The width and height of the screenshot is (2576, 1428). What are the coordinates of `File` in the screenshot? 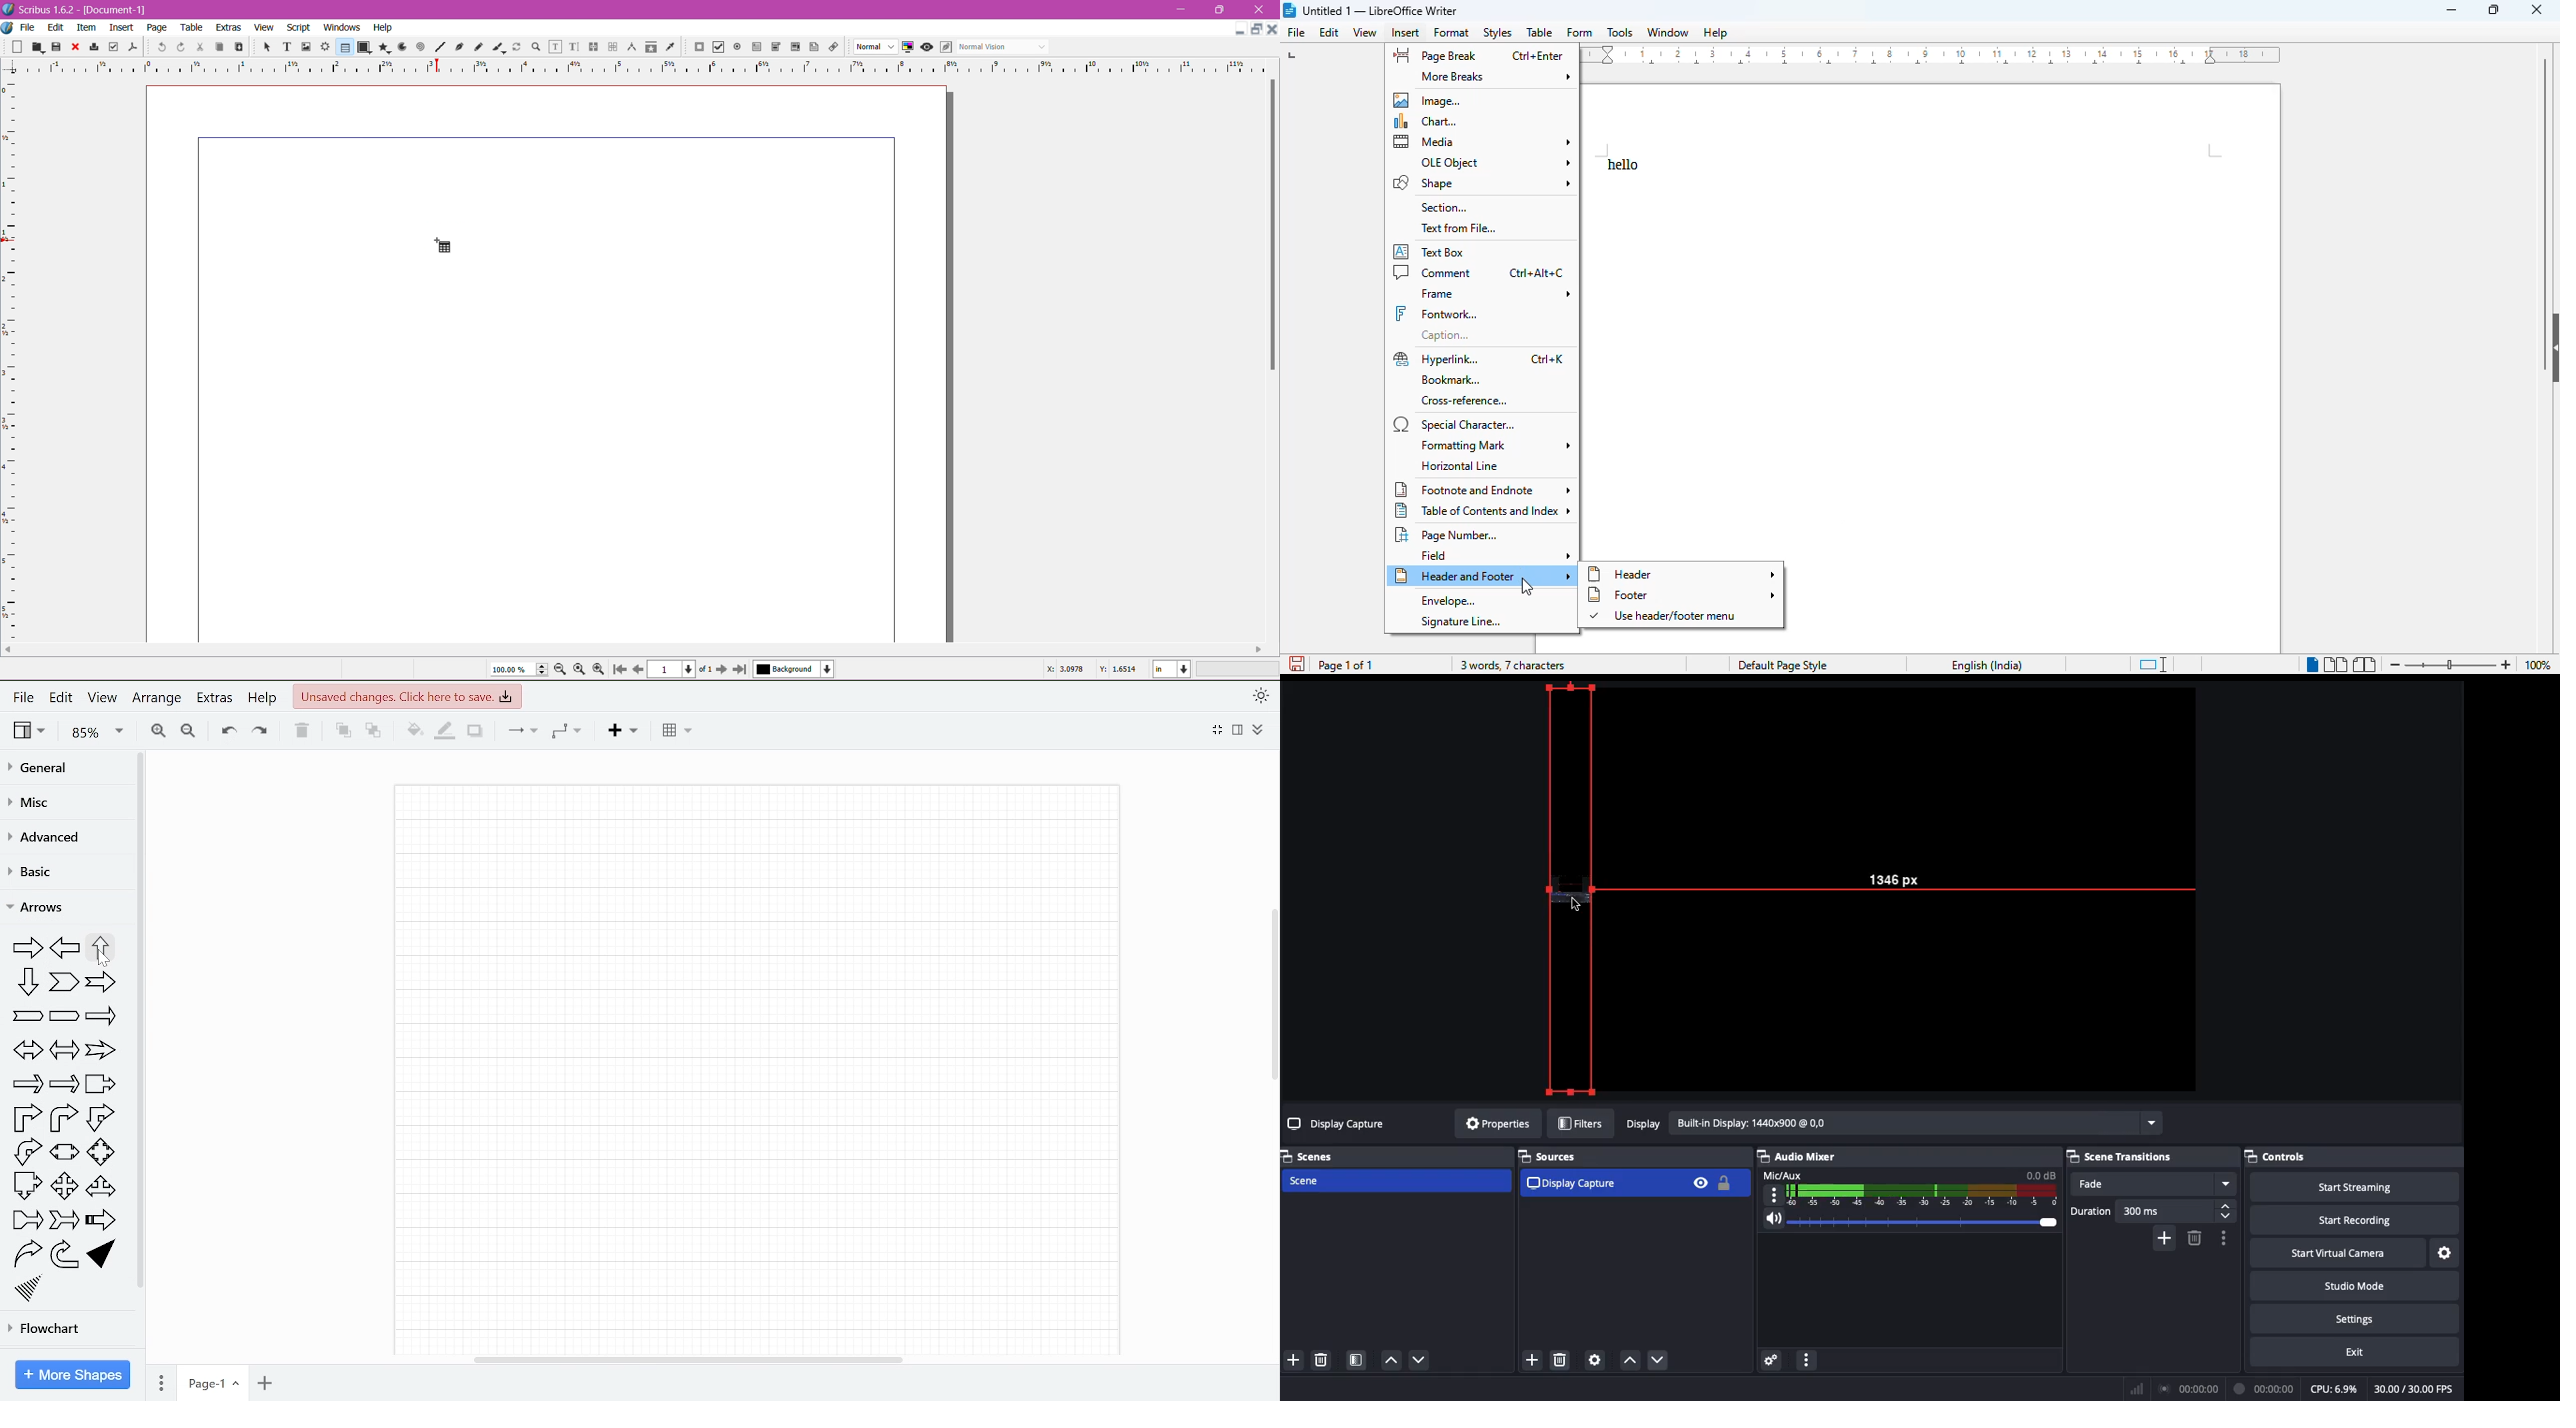 It's located at (22, 697).